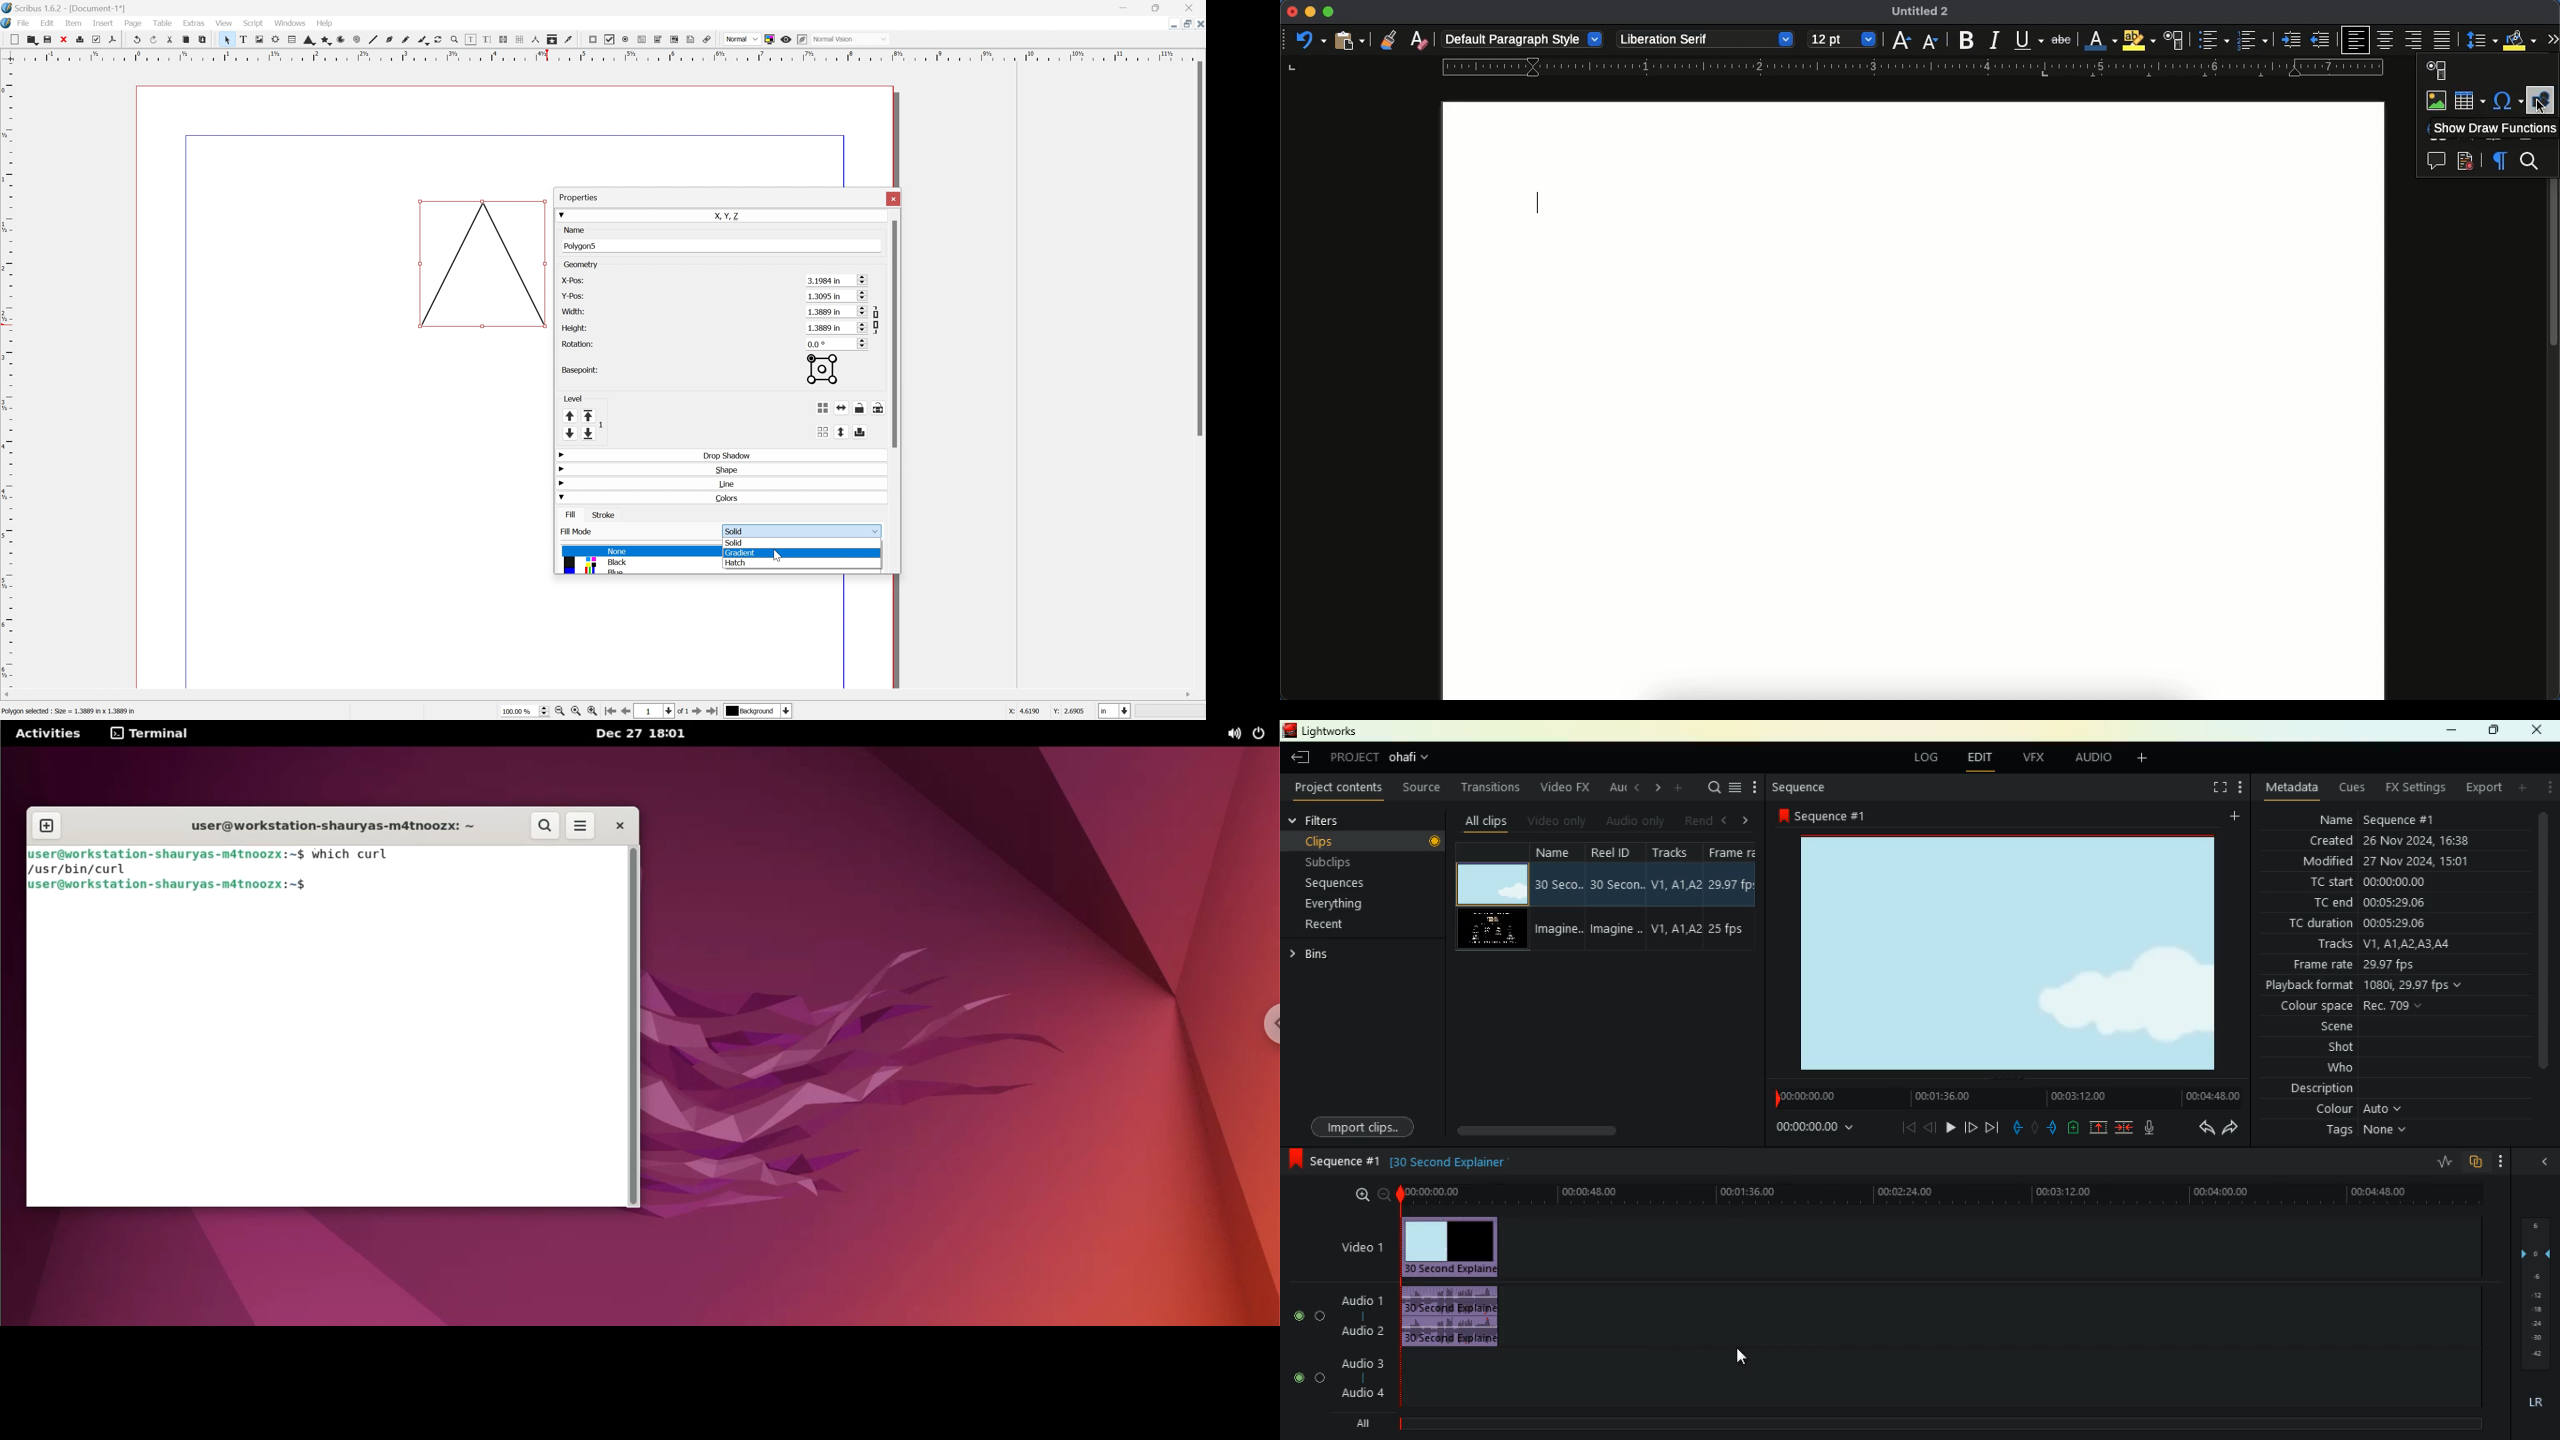 The width and height of the screenshot is (2576, 1456). Describe the element at coordinates (2385, 1007) in the screenshot. I see `colour space Rec 709` at that location.